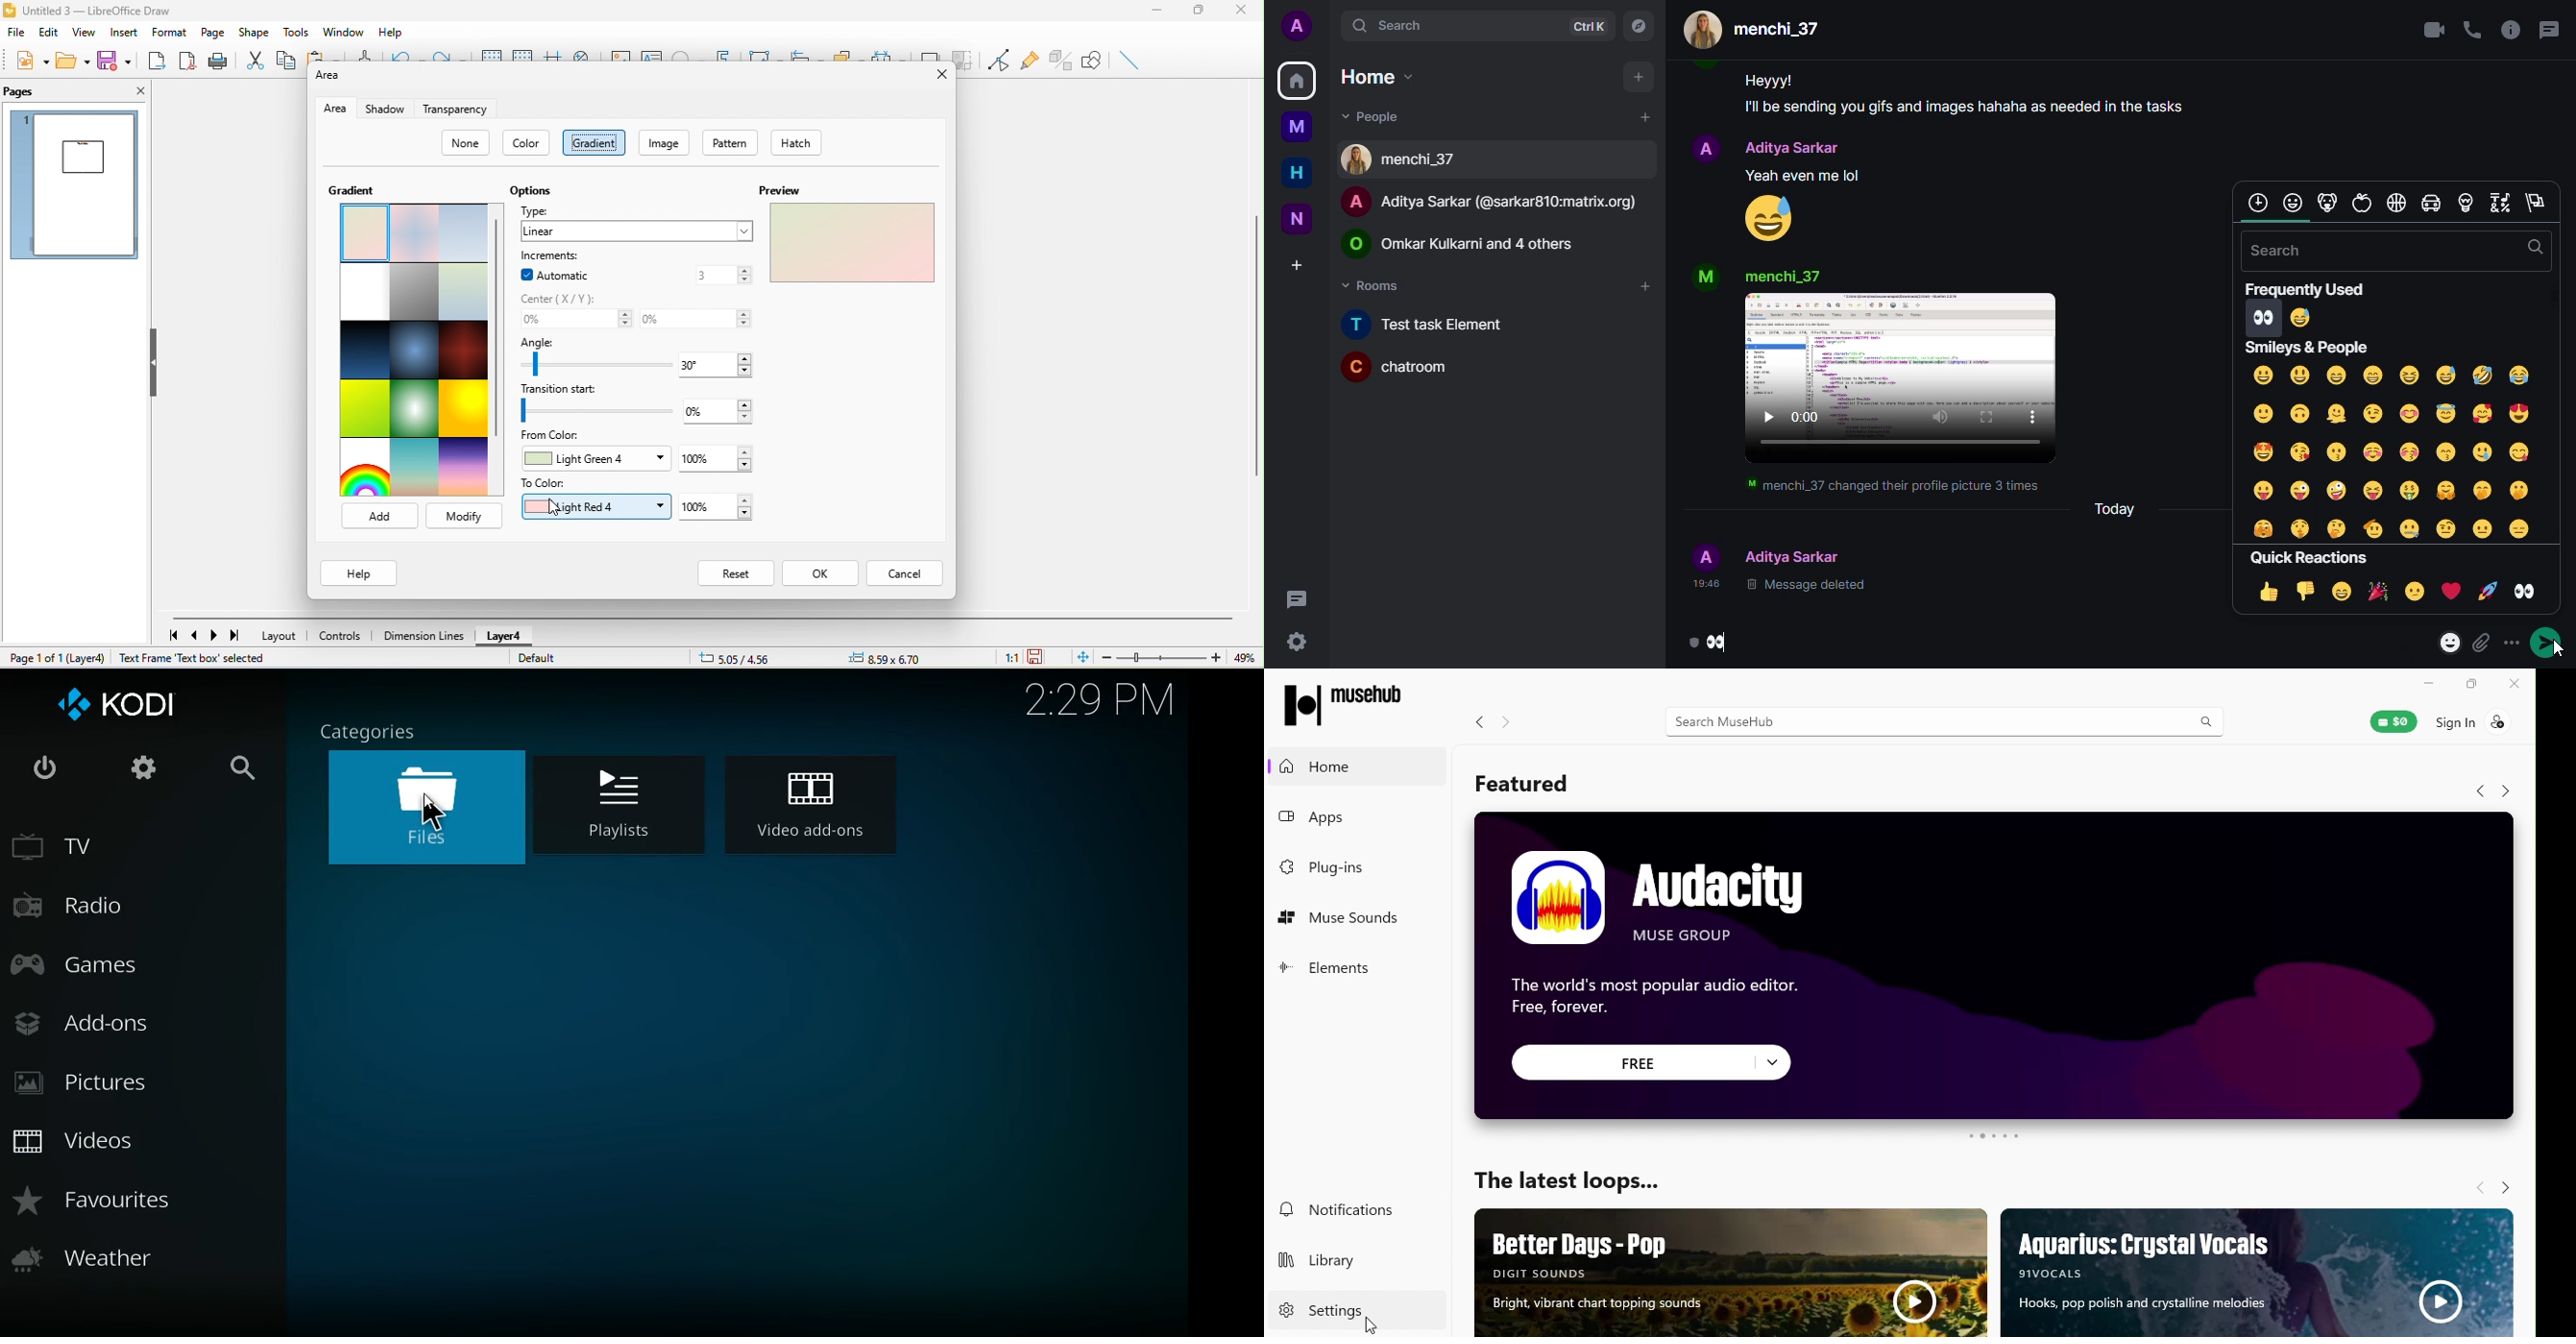 This screenshot has width=2576, height=1344. I want to click on video add-ons, so click(816, 805).